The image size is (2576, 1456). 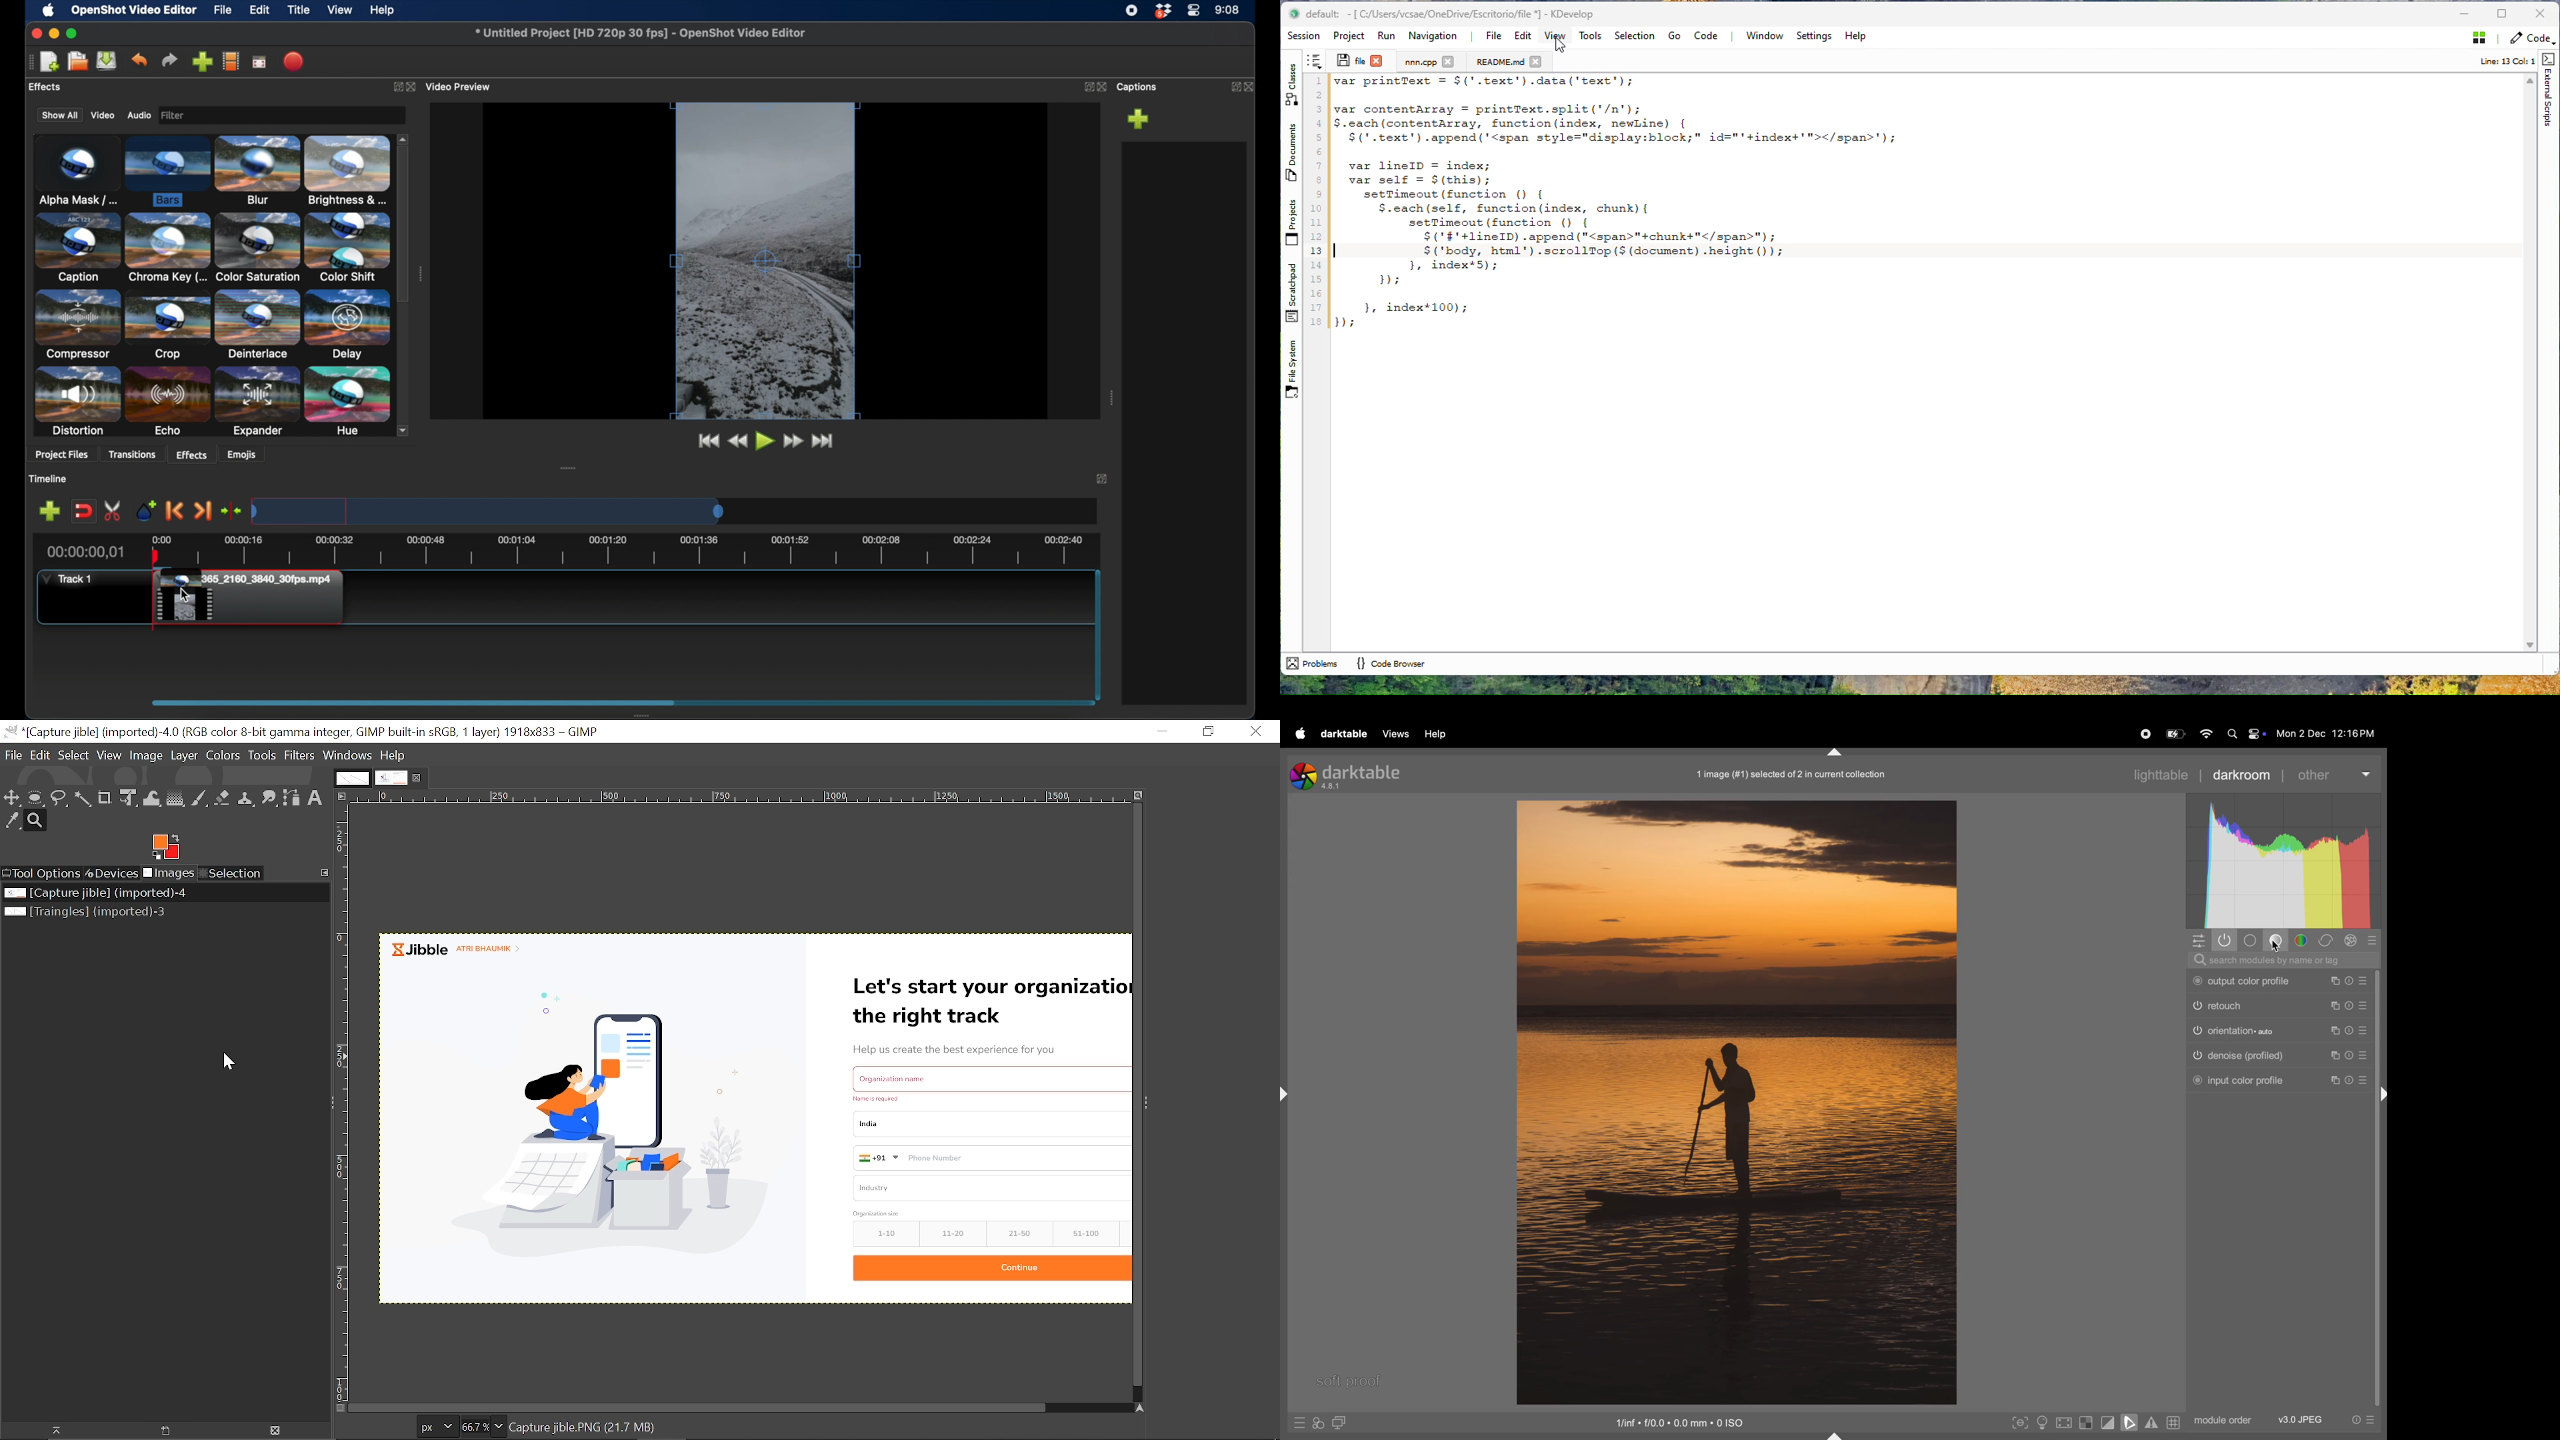 I want to click on Selection, so click(x=232, y=874).